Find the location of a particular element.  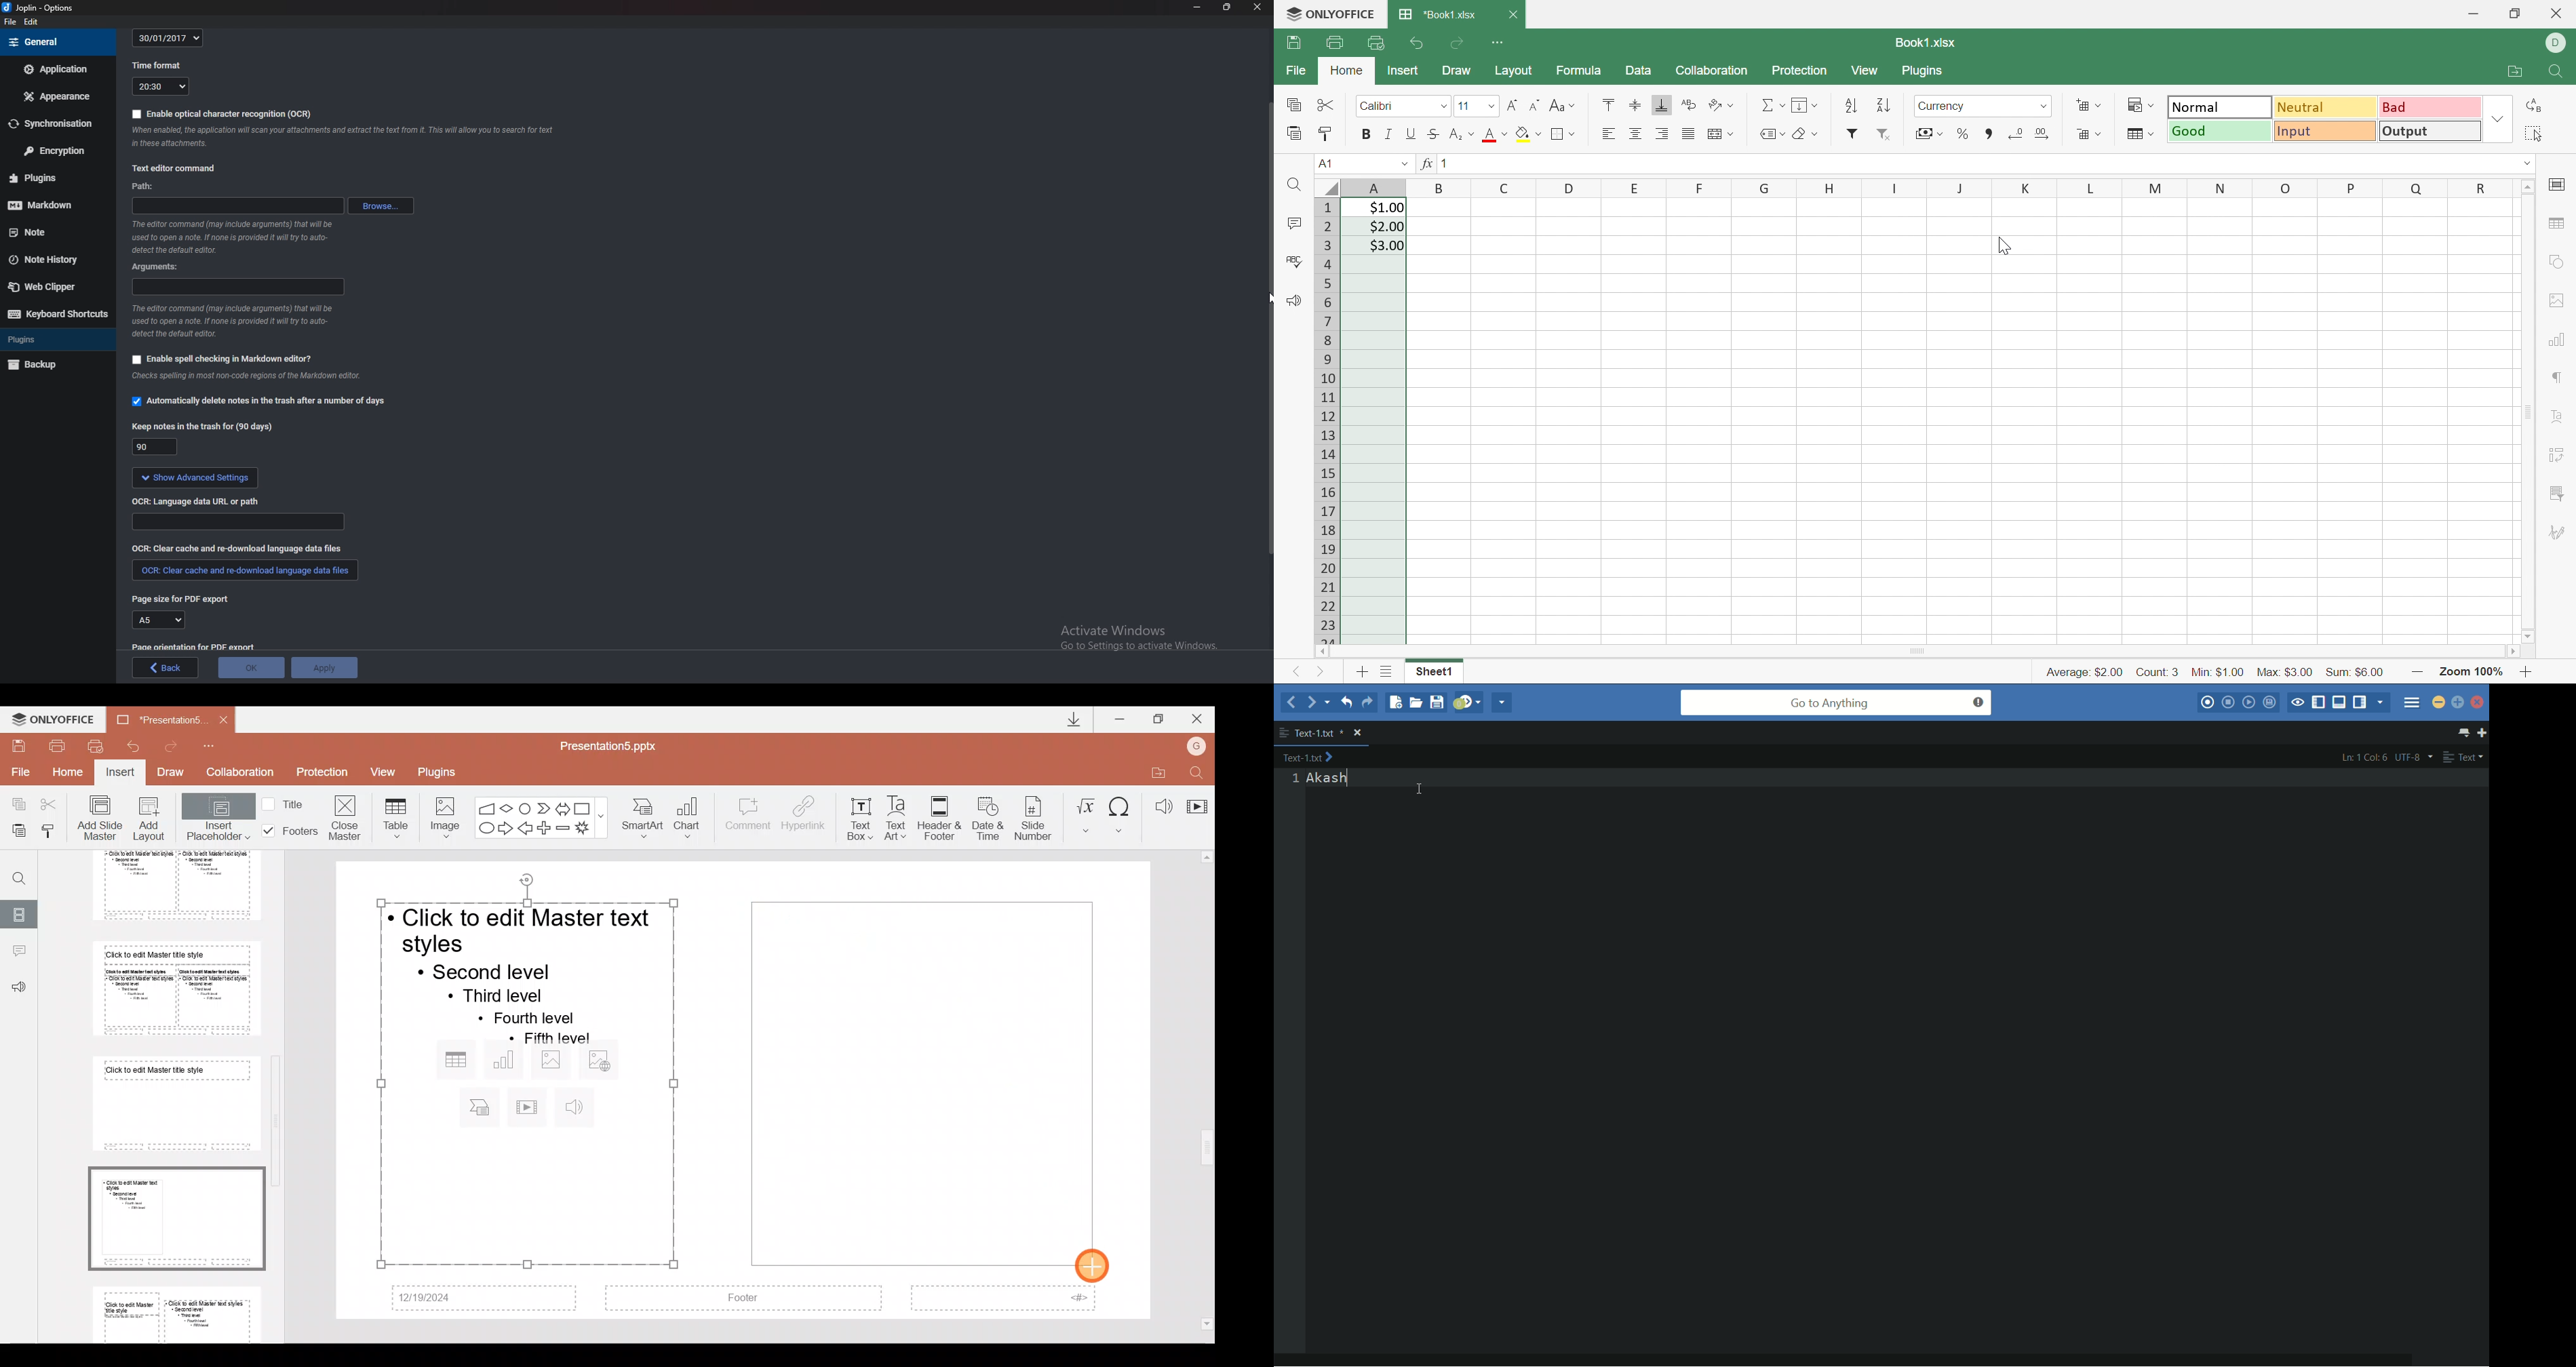

Customize quick access toolbar is located at coordinates (217, 746).